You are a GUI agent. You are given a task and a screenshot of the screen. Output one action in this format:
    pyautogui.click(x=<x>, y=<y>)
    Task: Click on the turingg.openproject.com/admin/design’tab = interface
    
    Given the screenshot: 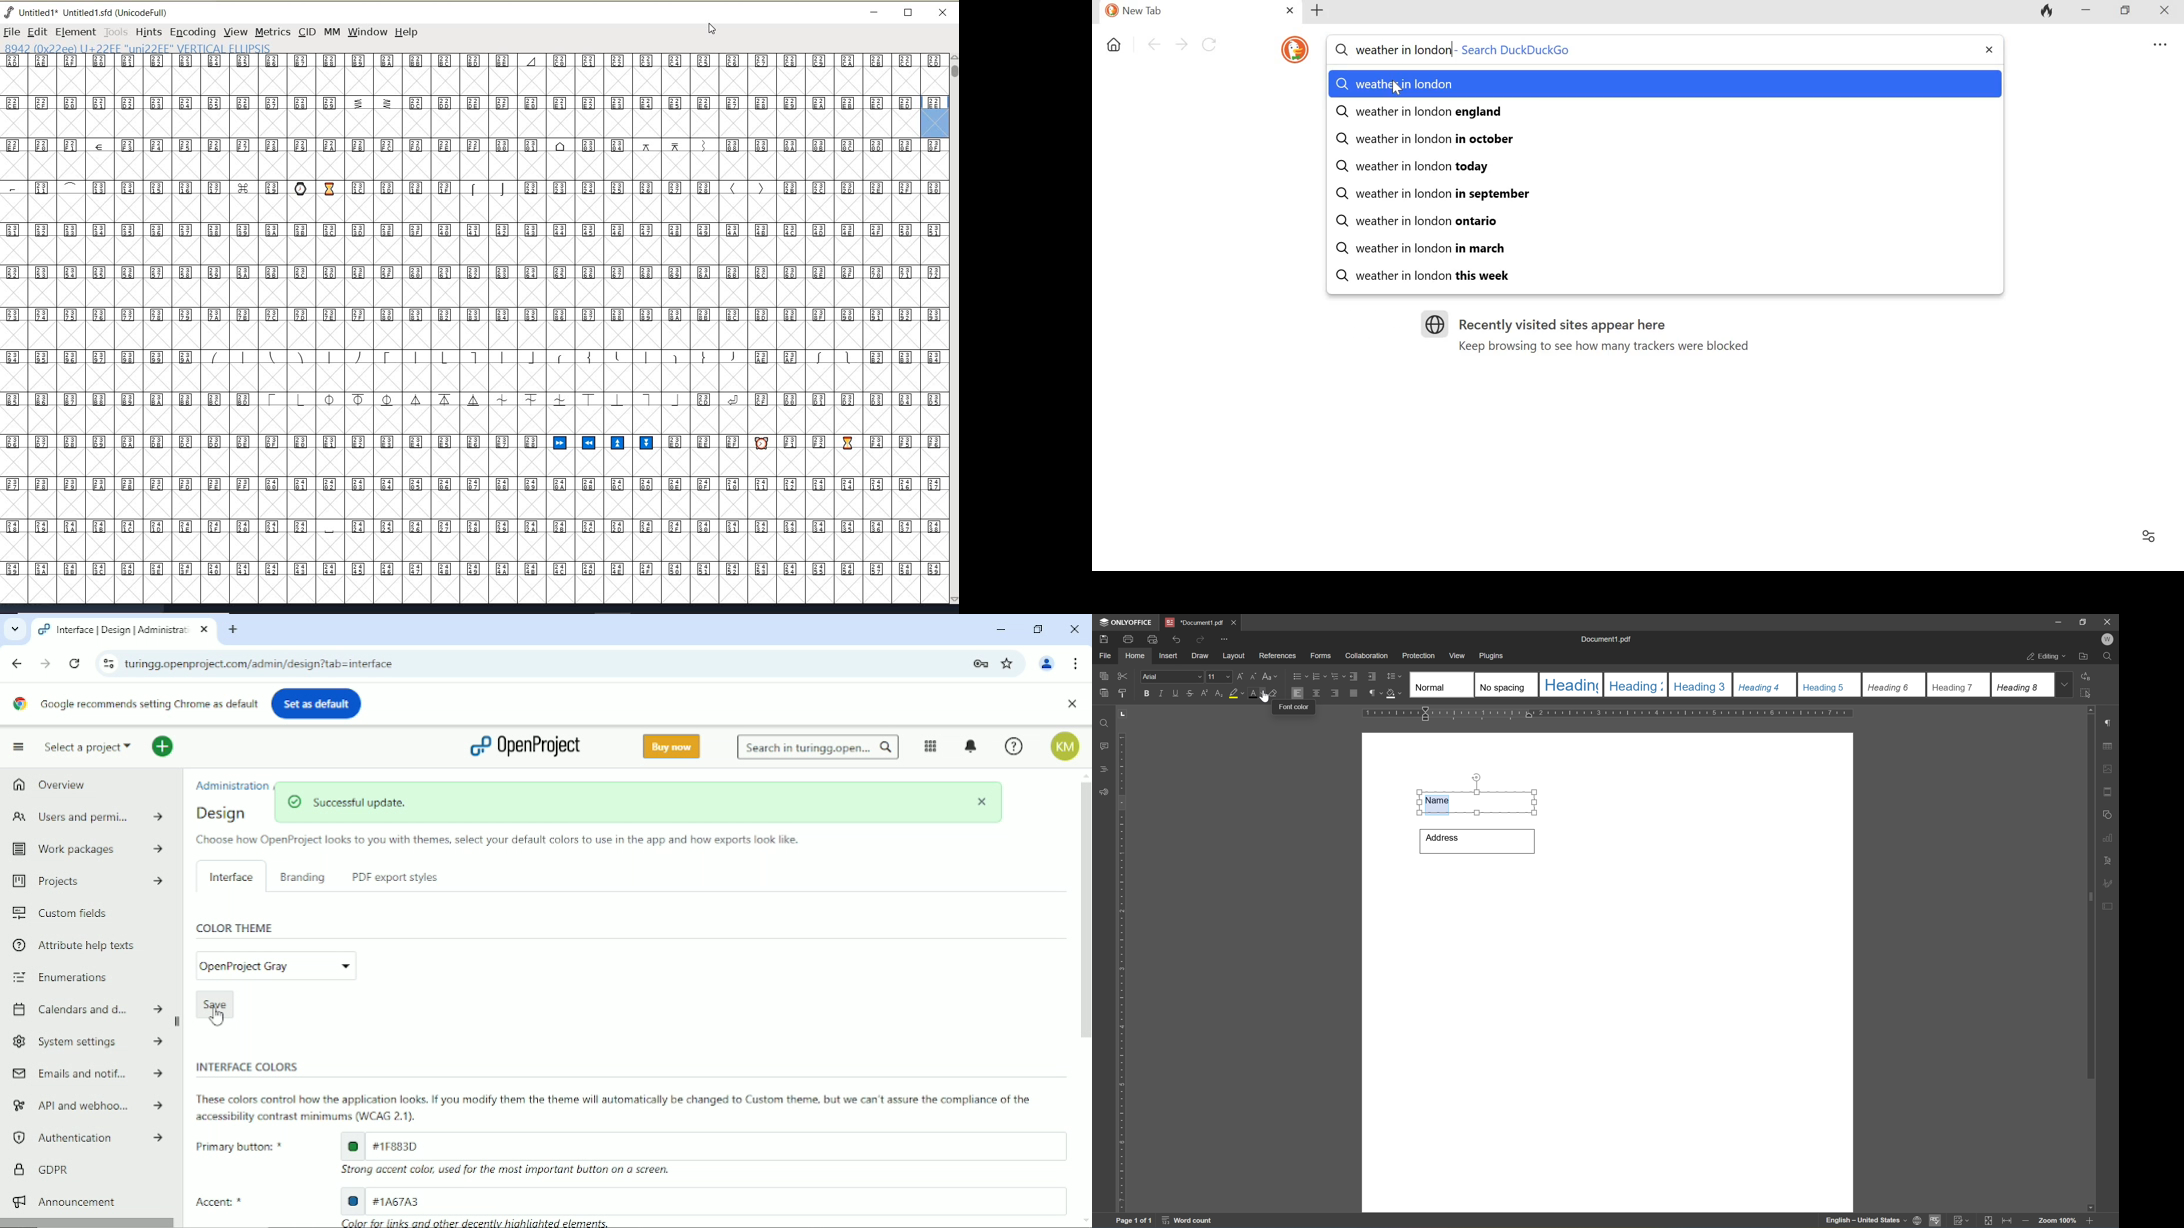 What is the action you would take?
    pyautogui.click(x=541, y=662)
    